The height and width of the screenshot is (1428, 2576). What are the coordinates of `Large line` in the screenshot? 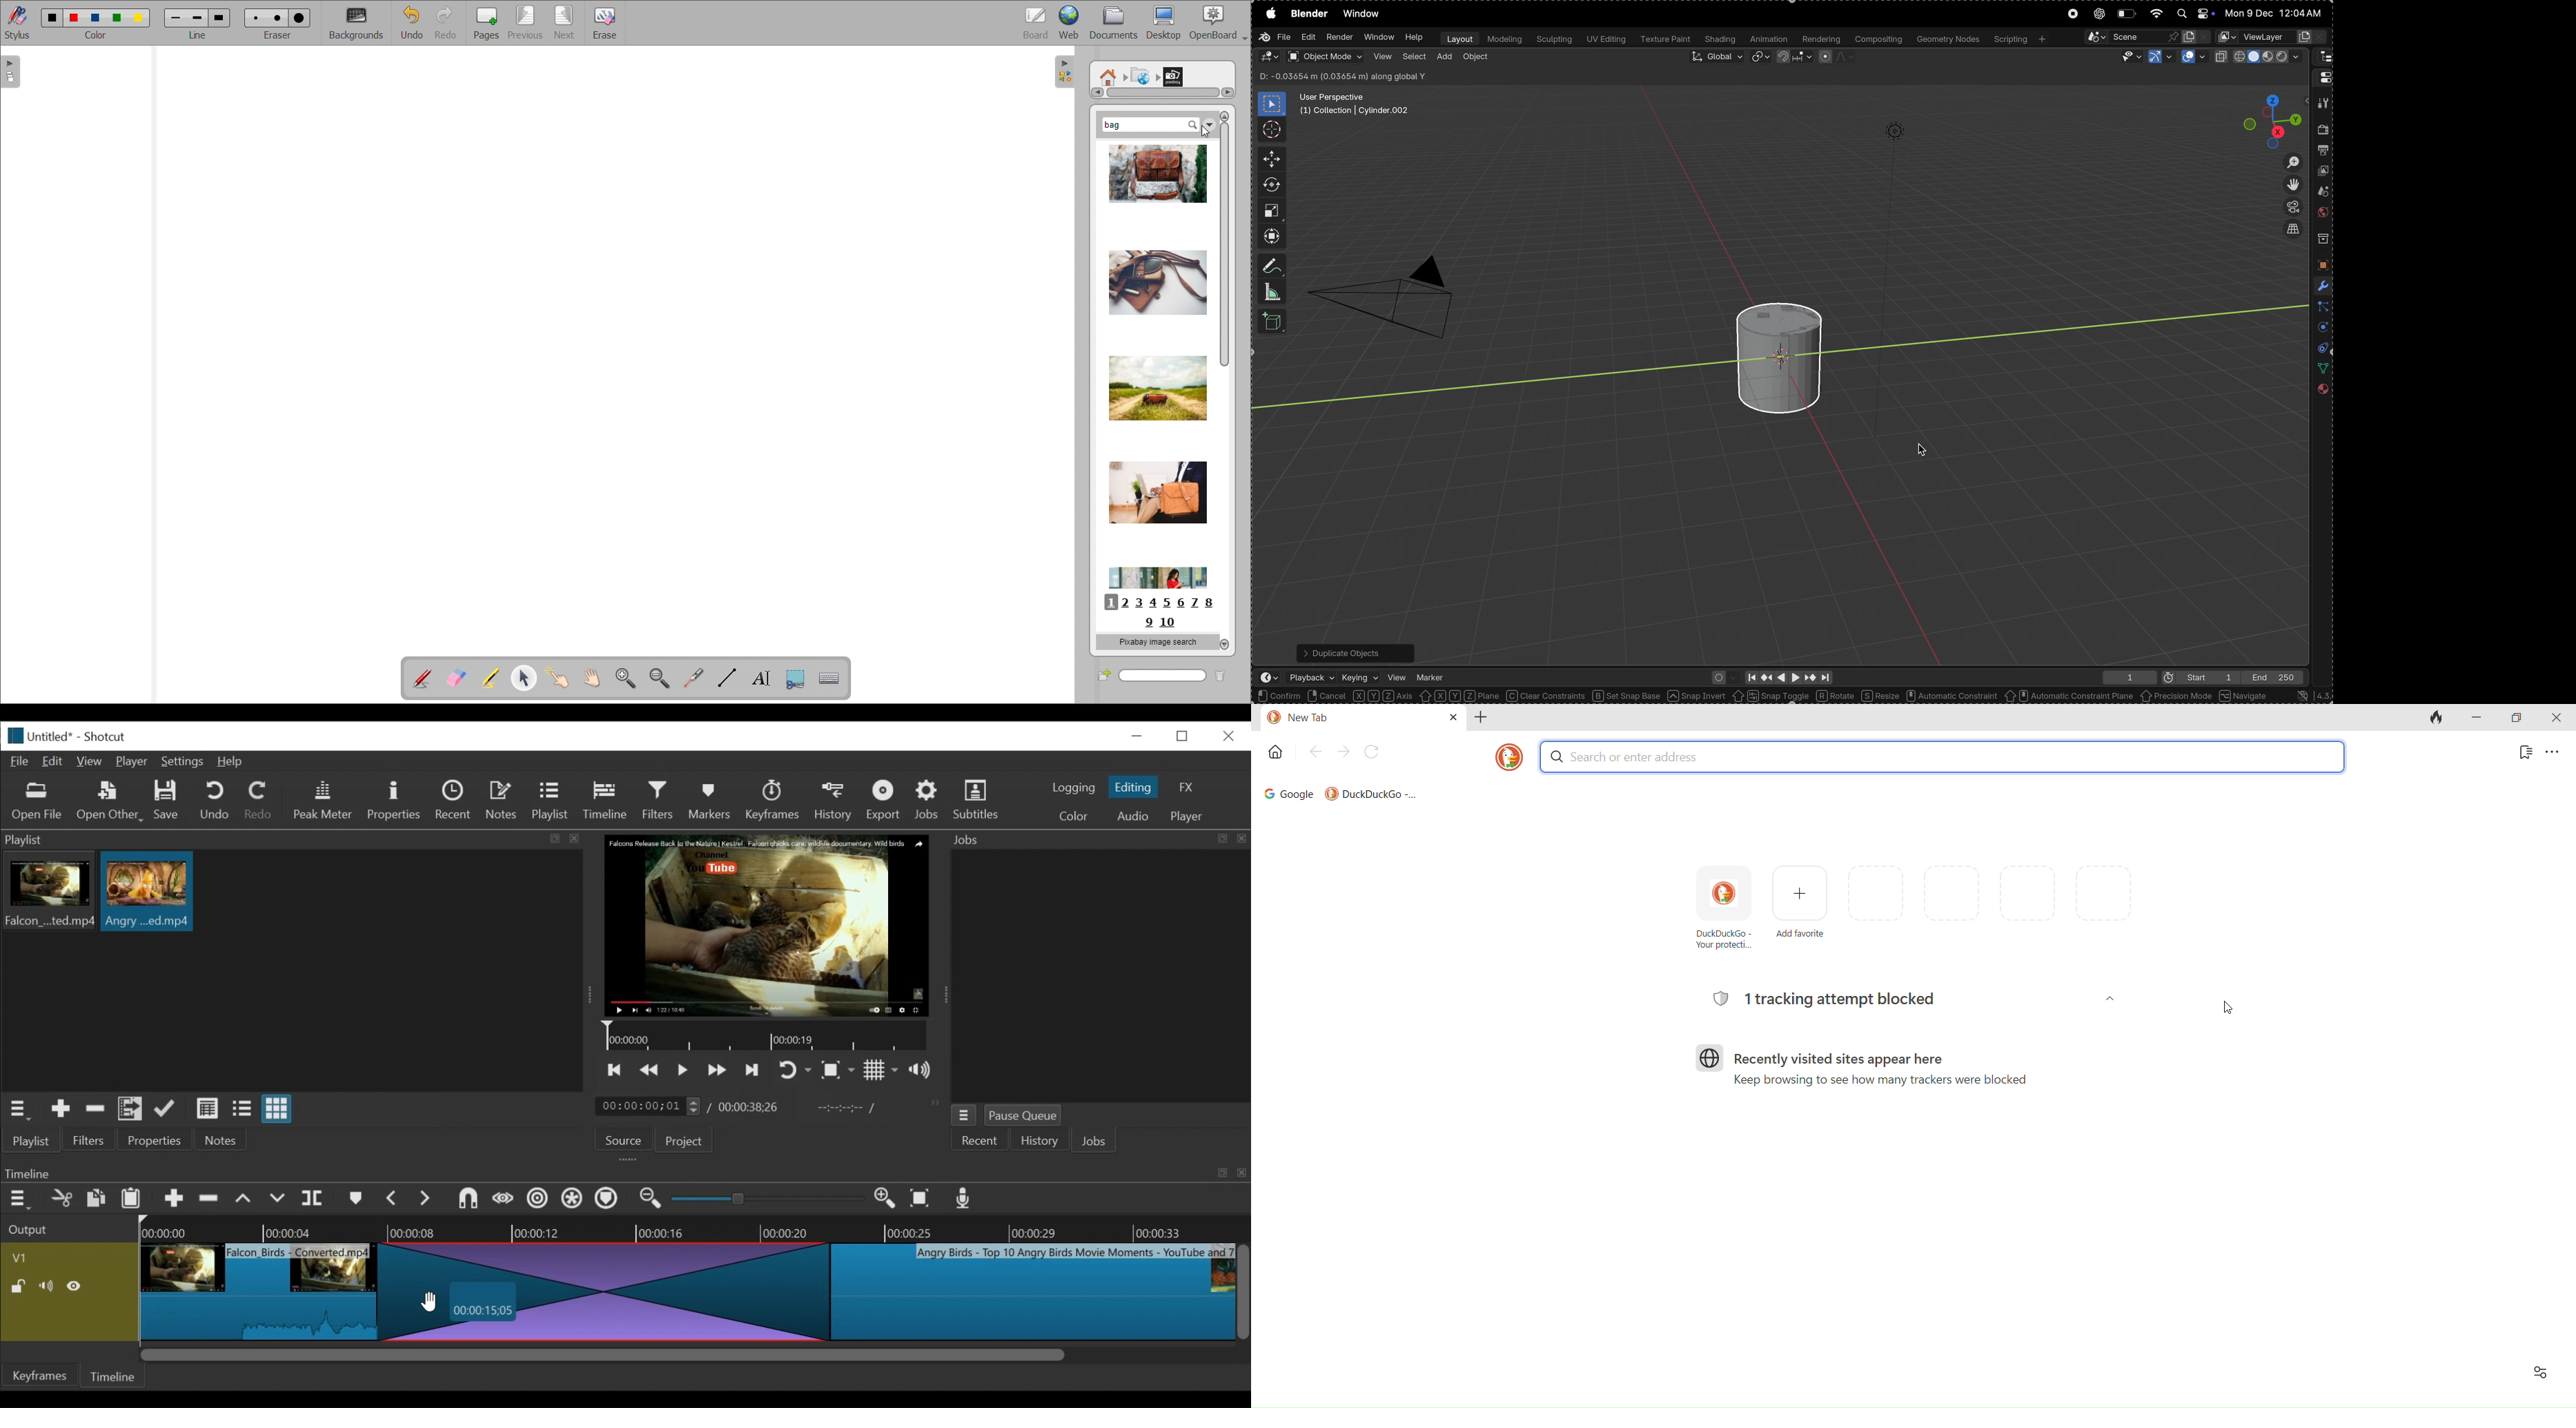 It's located at (220, 17).